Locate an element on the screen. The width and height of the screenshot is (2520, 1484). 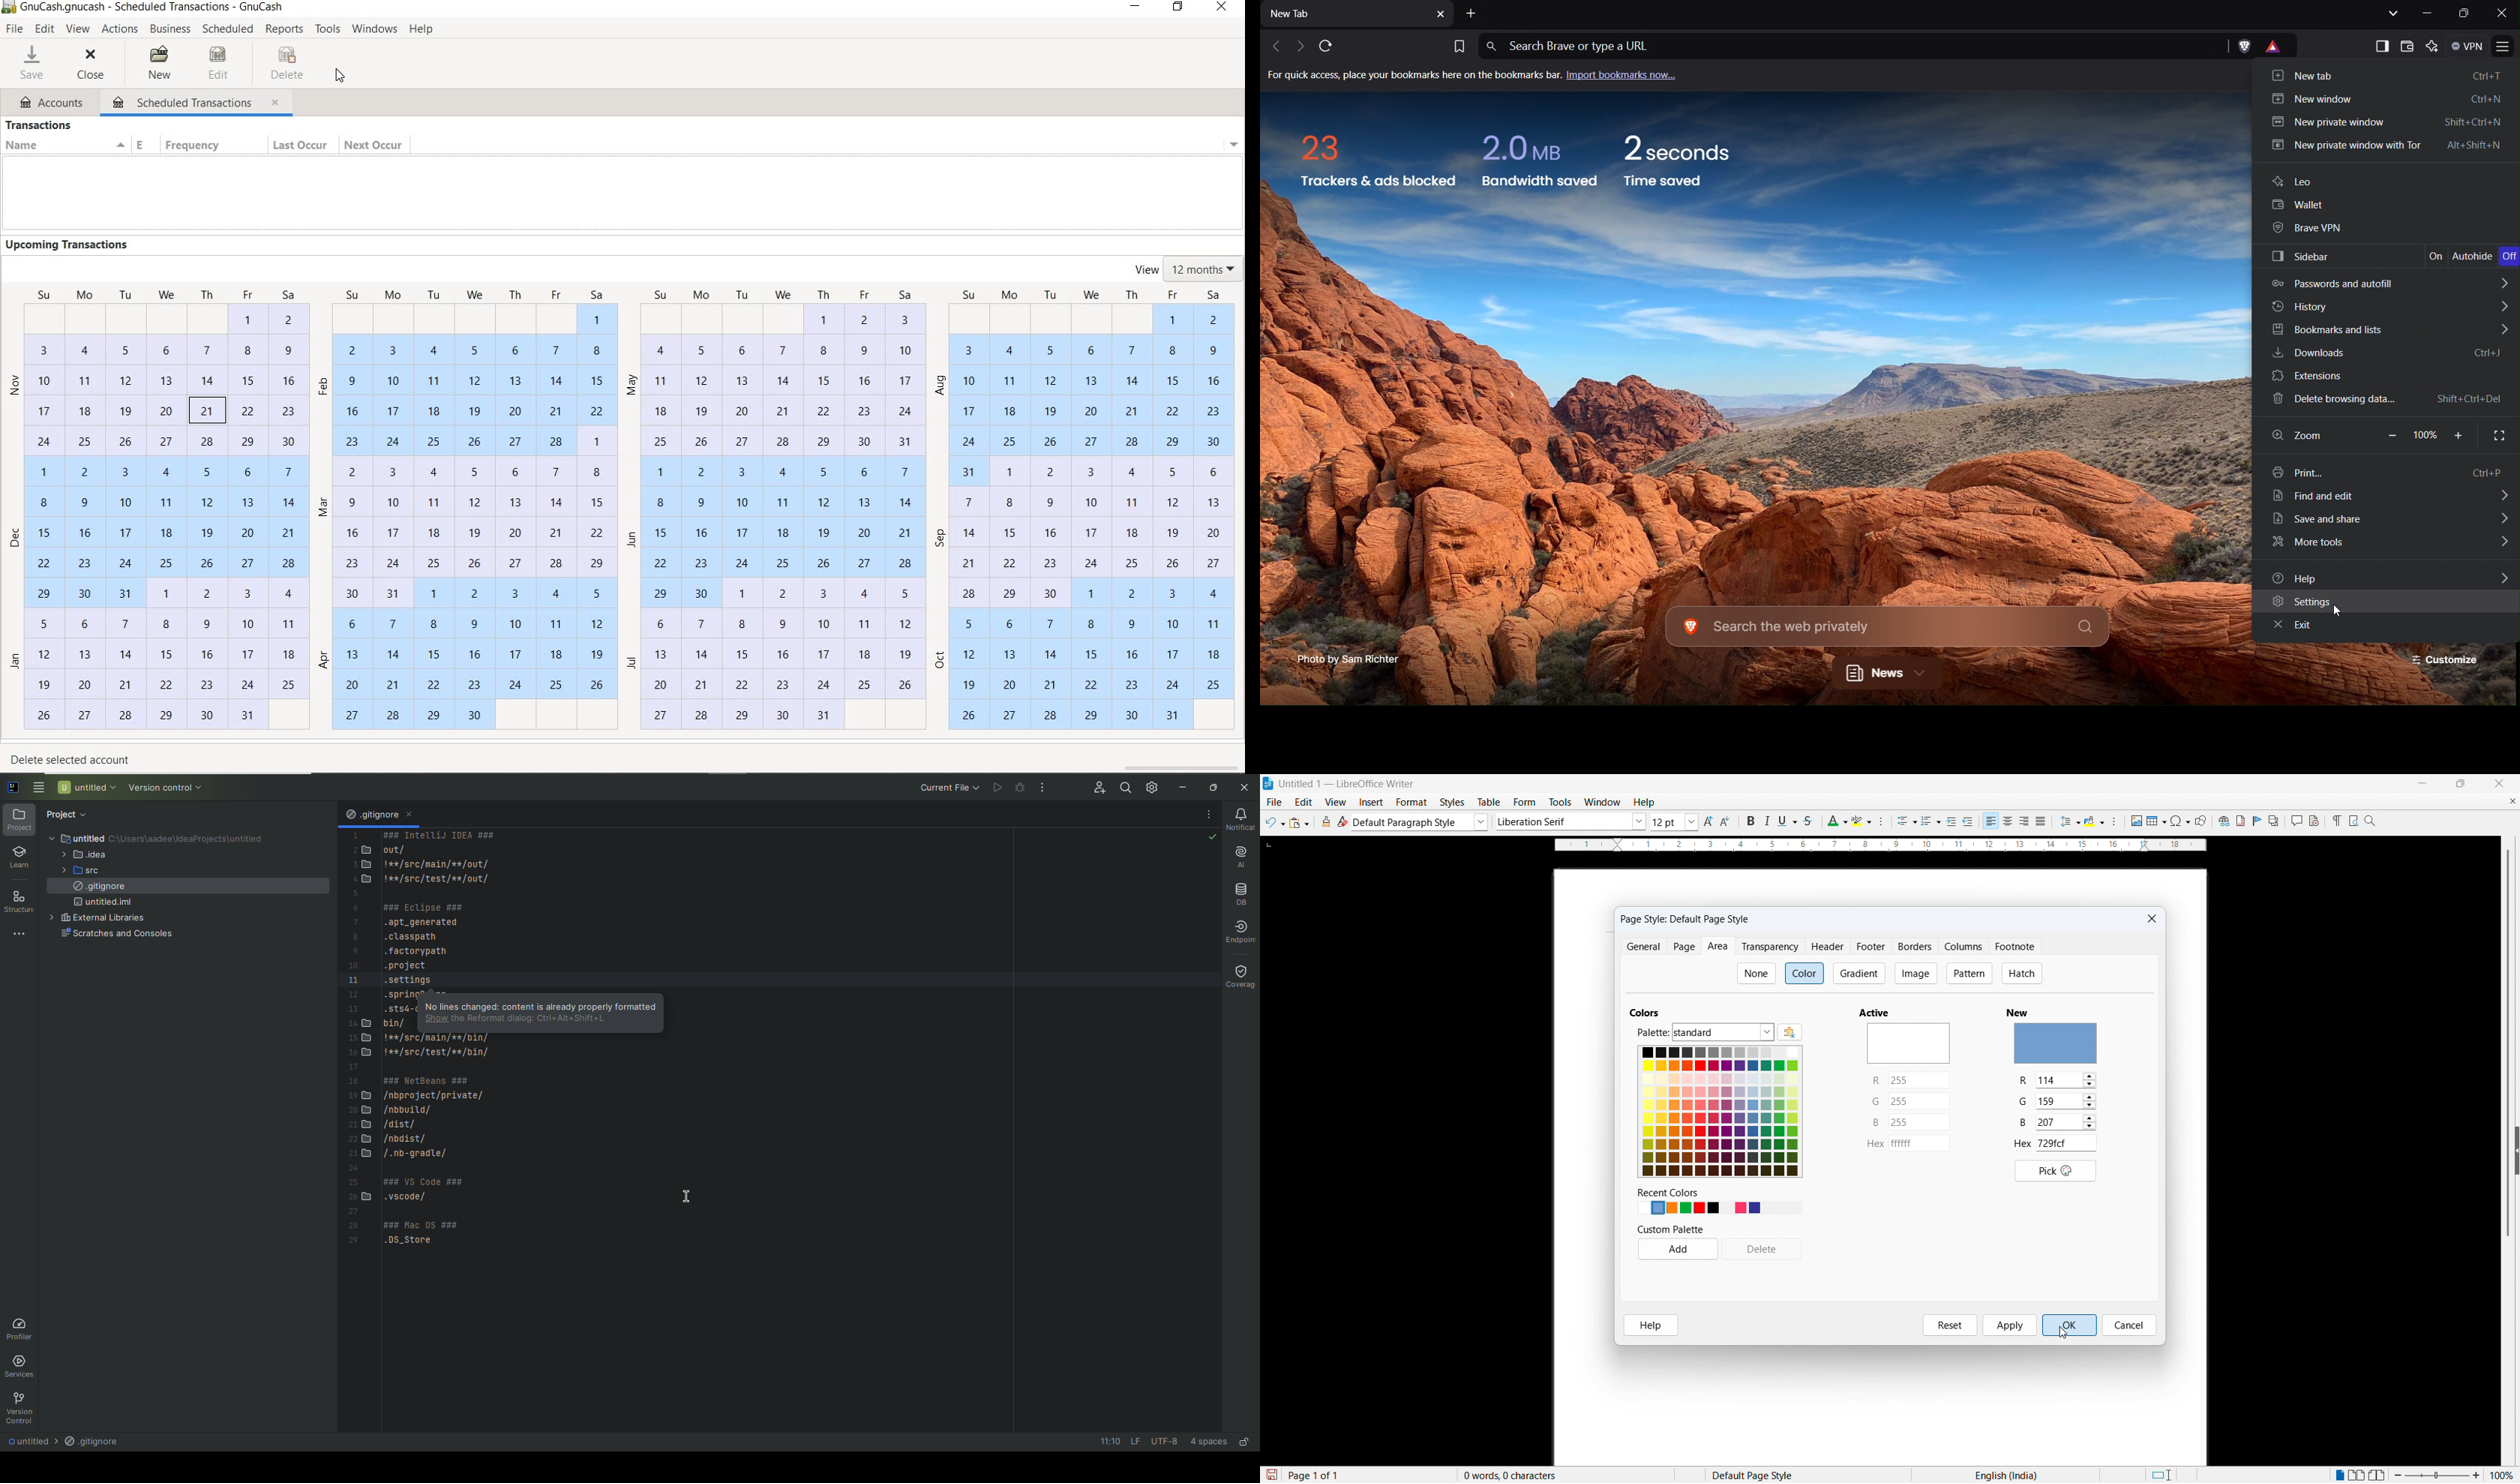
Insert  is located at coordinates (1372, 802).